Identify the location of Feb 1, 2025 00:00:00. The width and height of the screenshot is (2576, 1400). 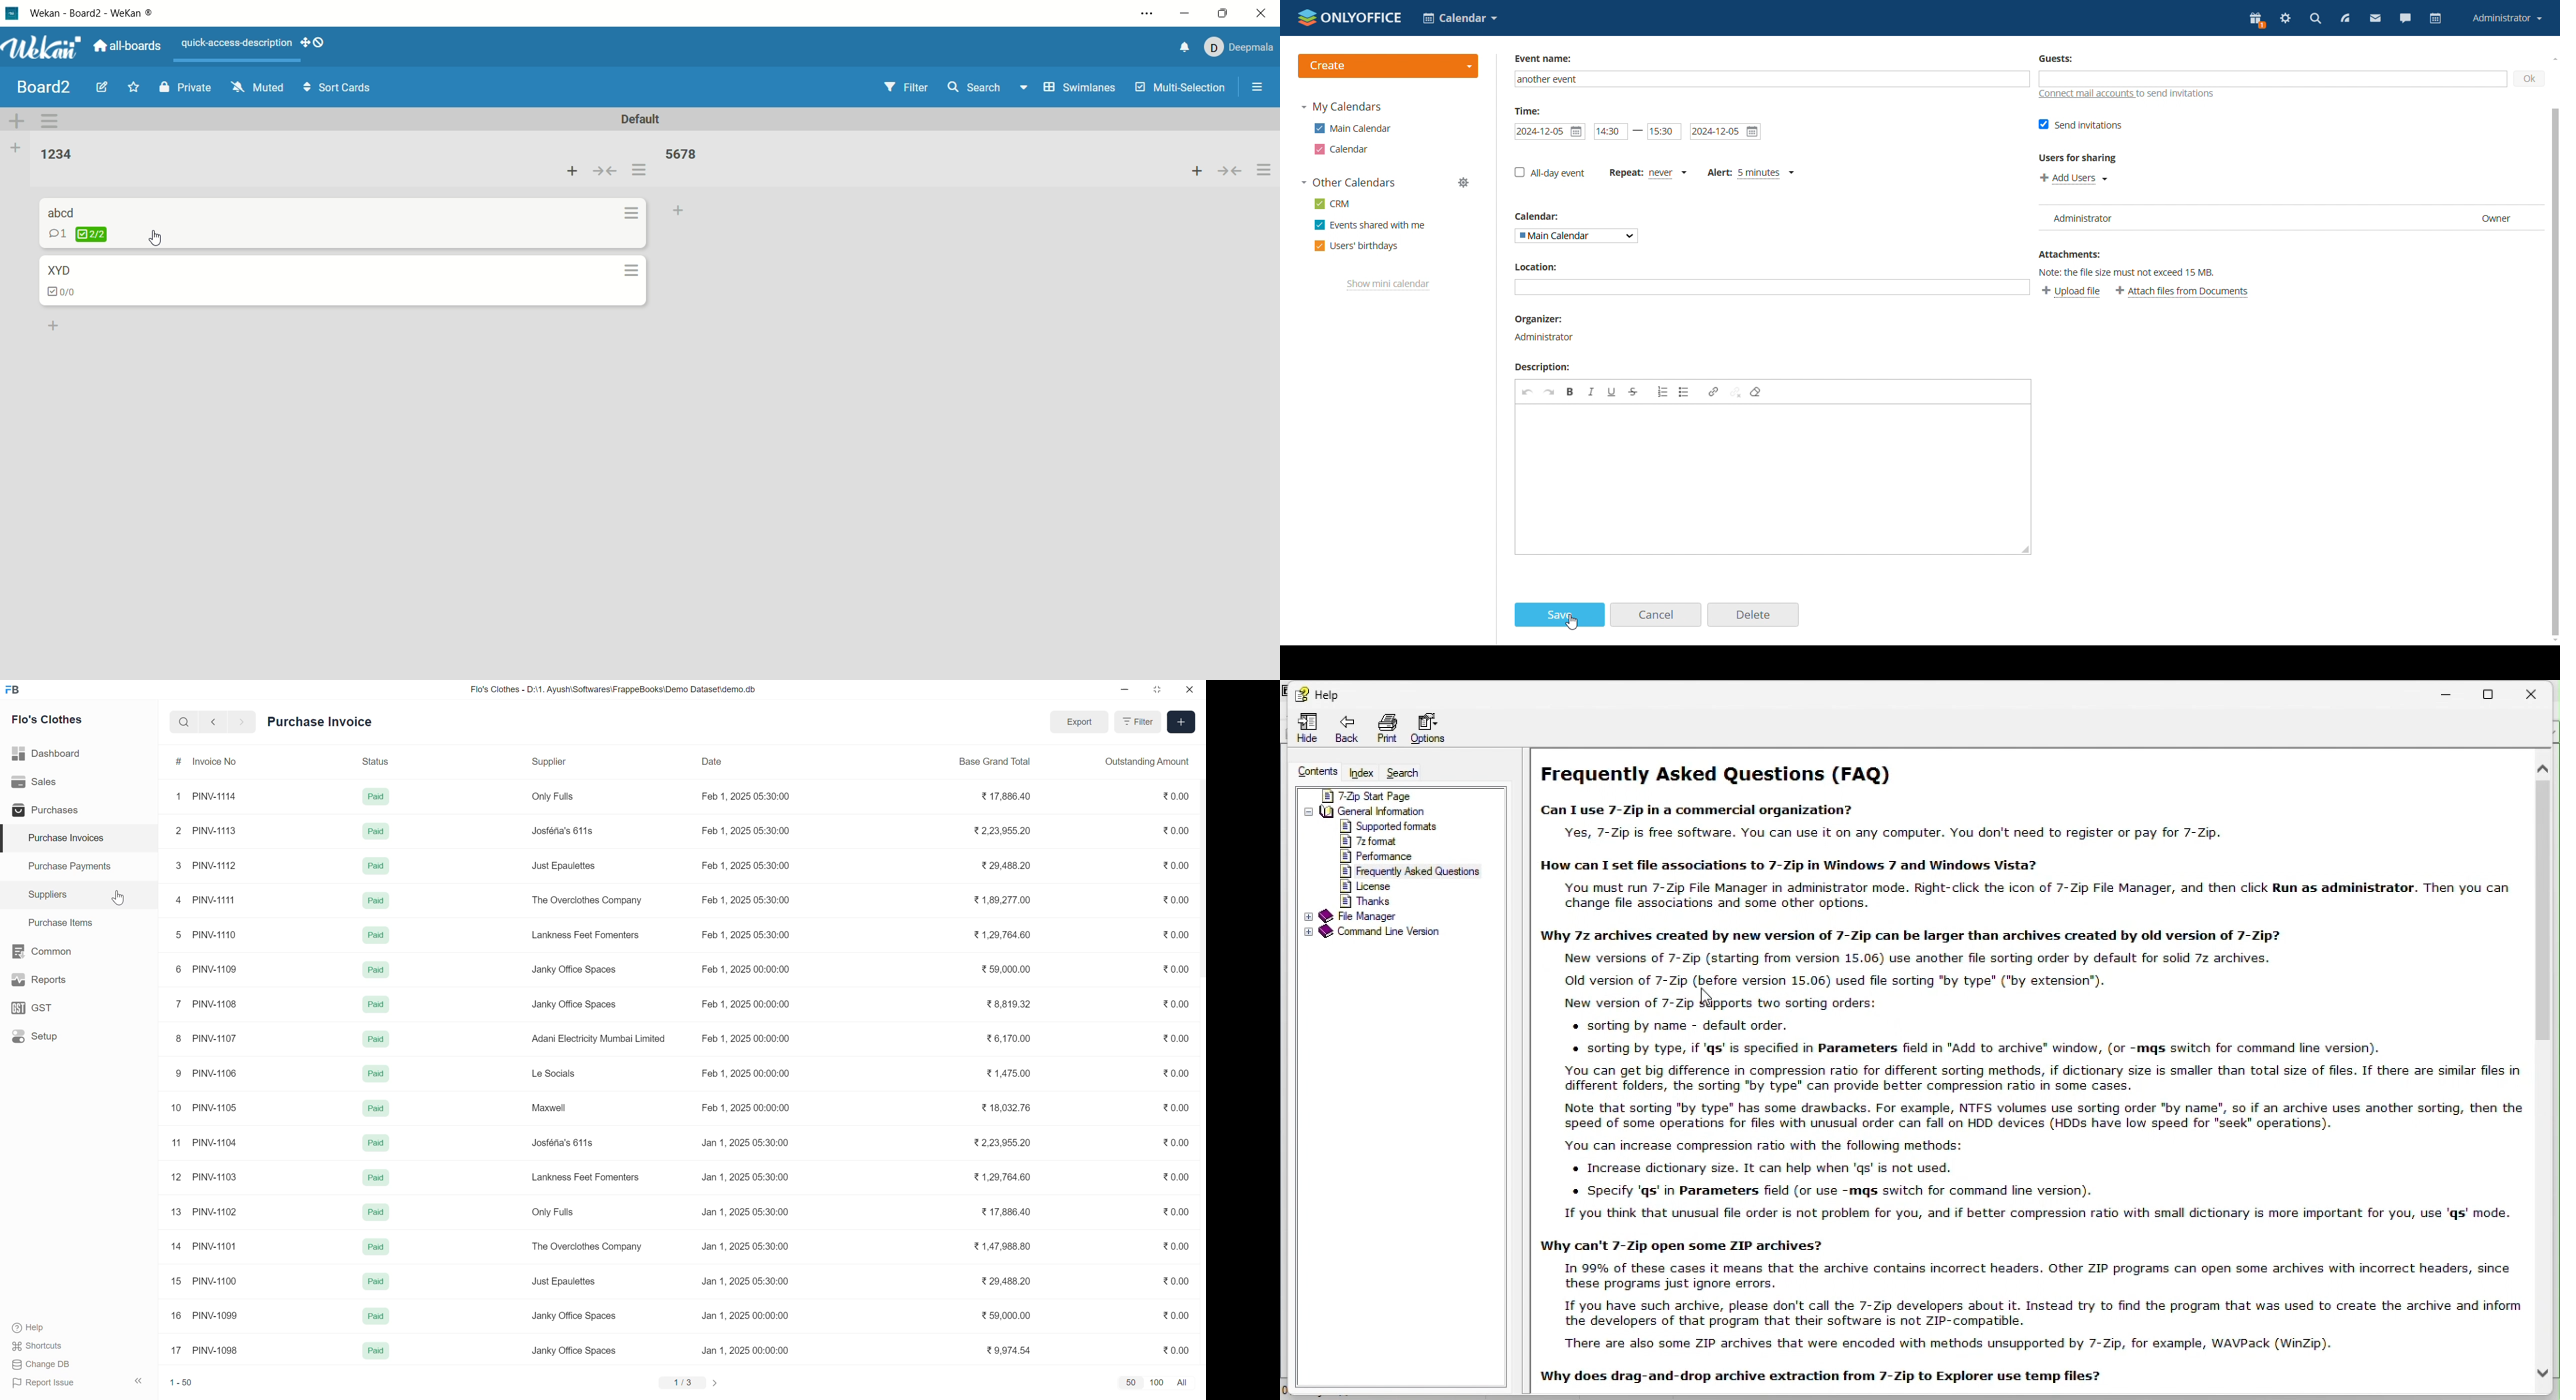
(746, 1073).